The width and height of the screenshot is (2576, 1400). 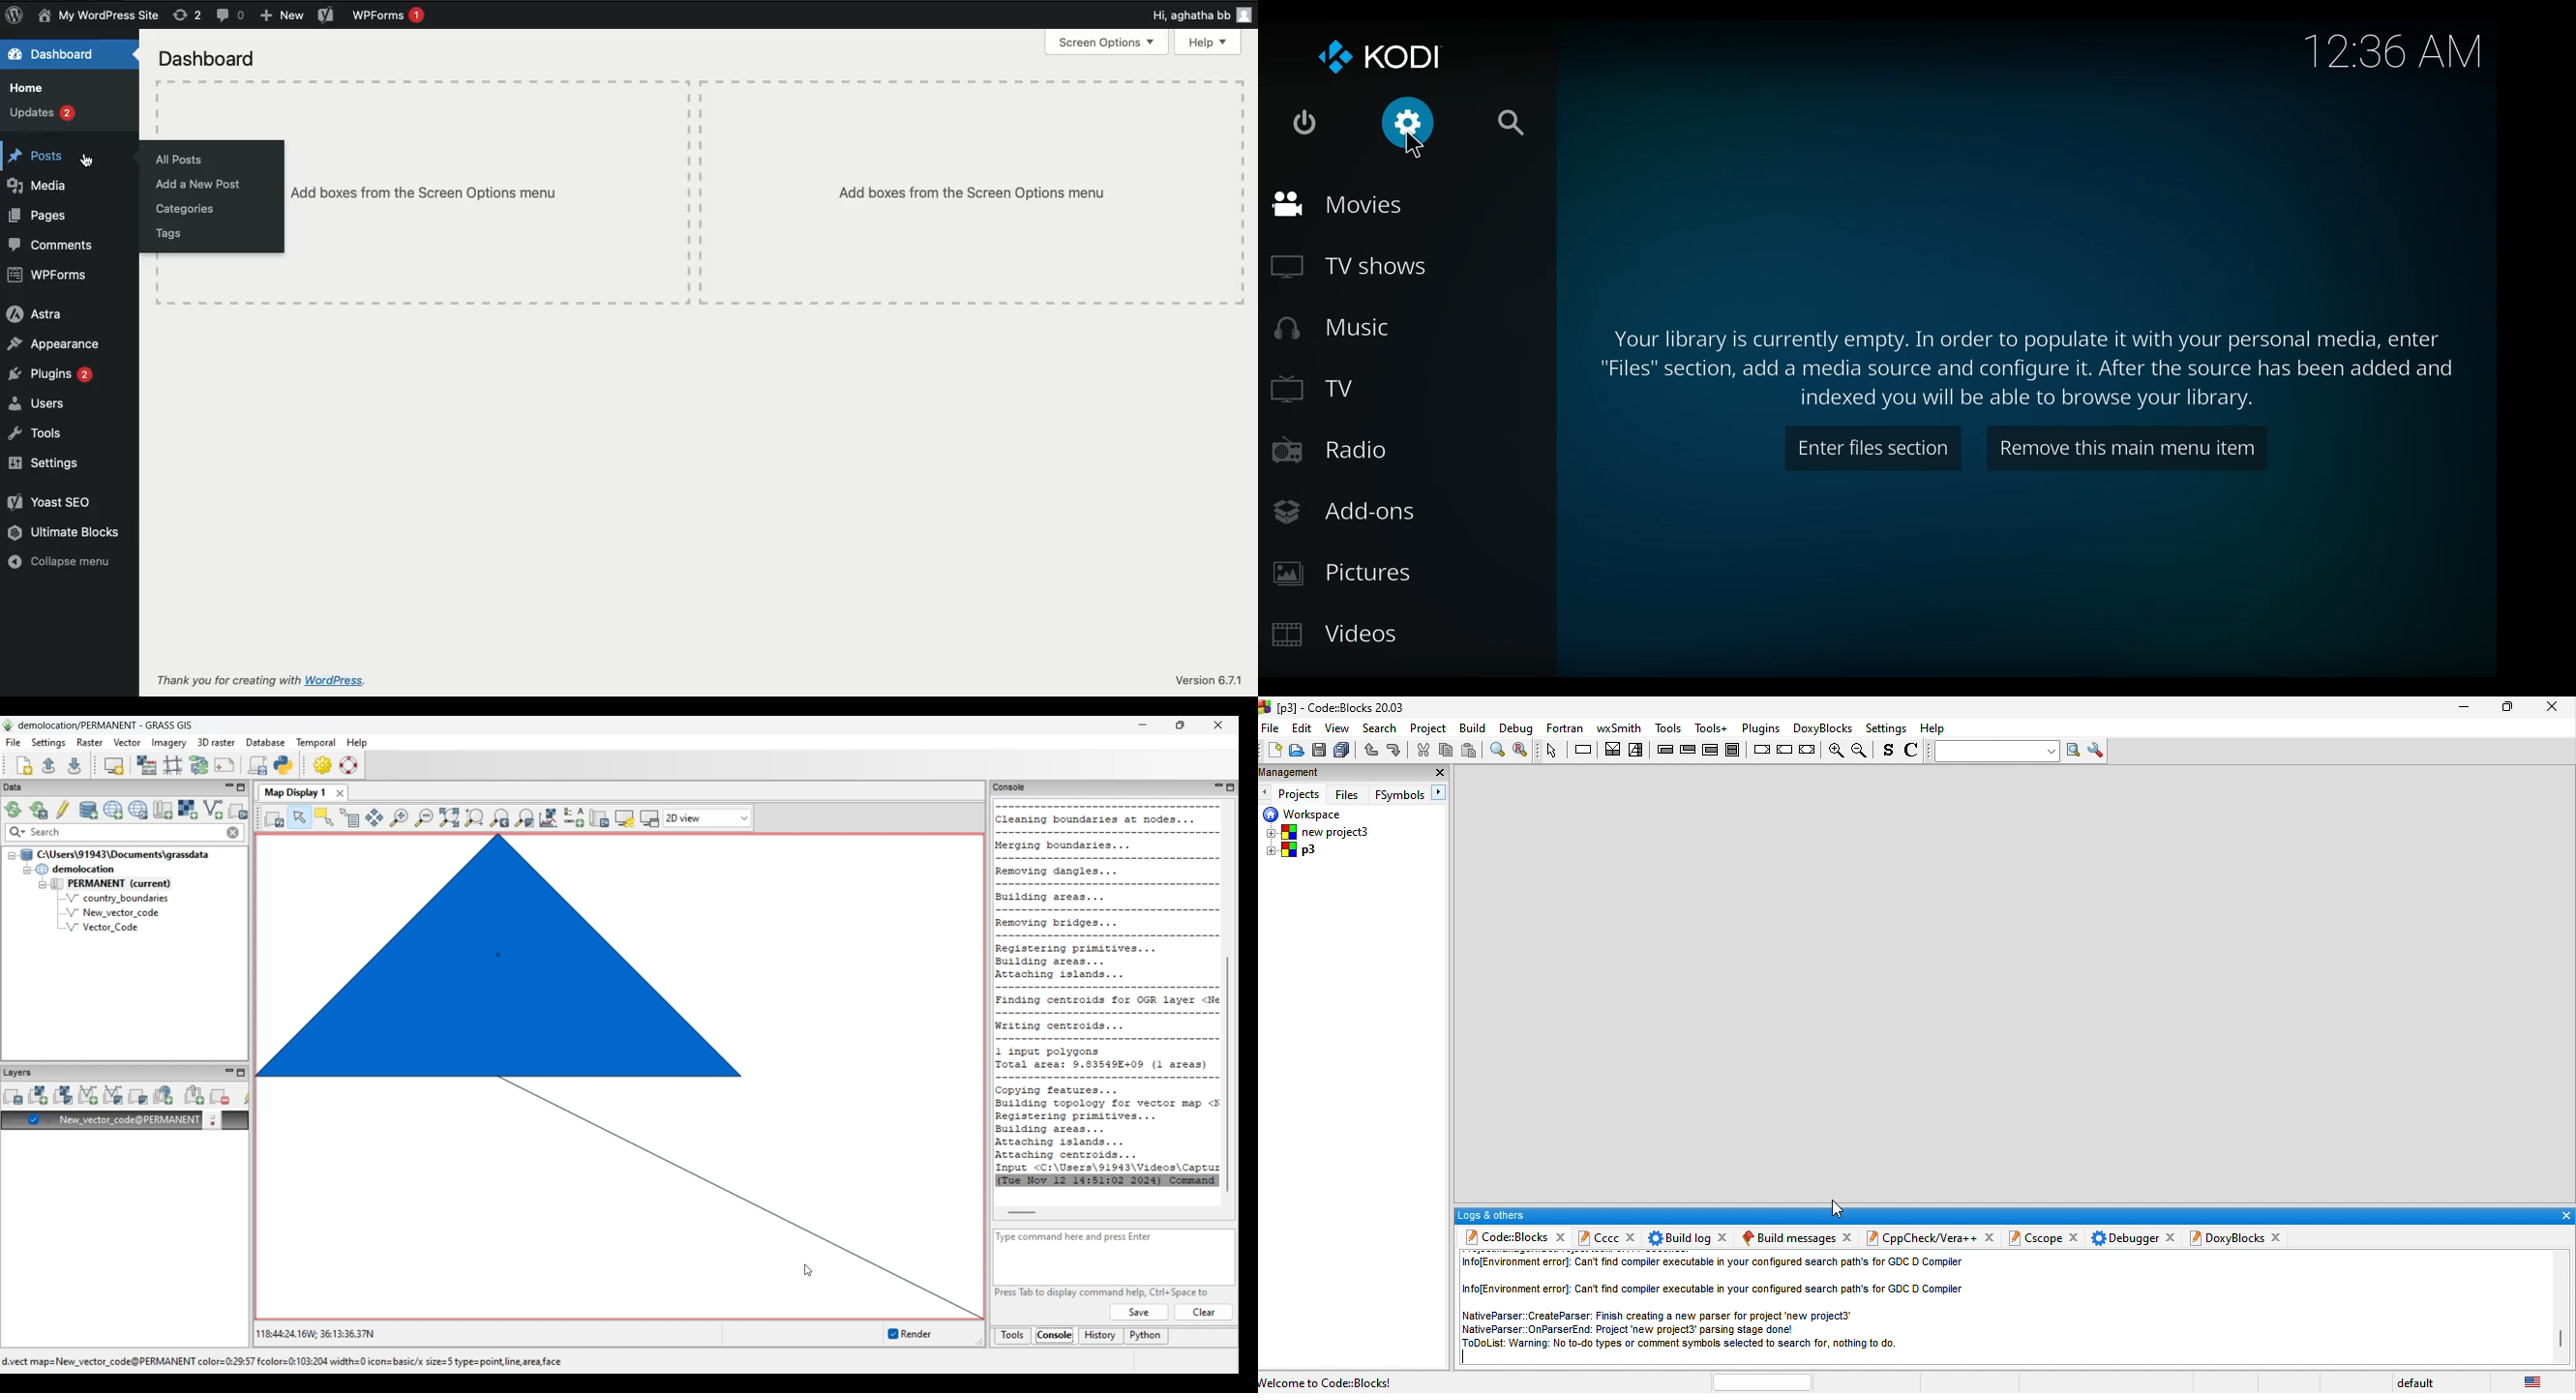 I want to click on Revisions, so click(x=189, y=15).